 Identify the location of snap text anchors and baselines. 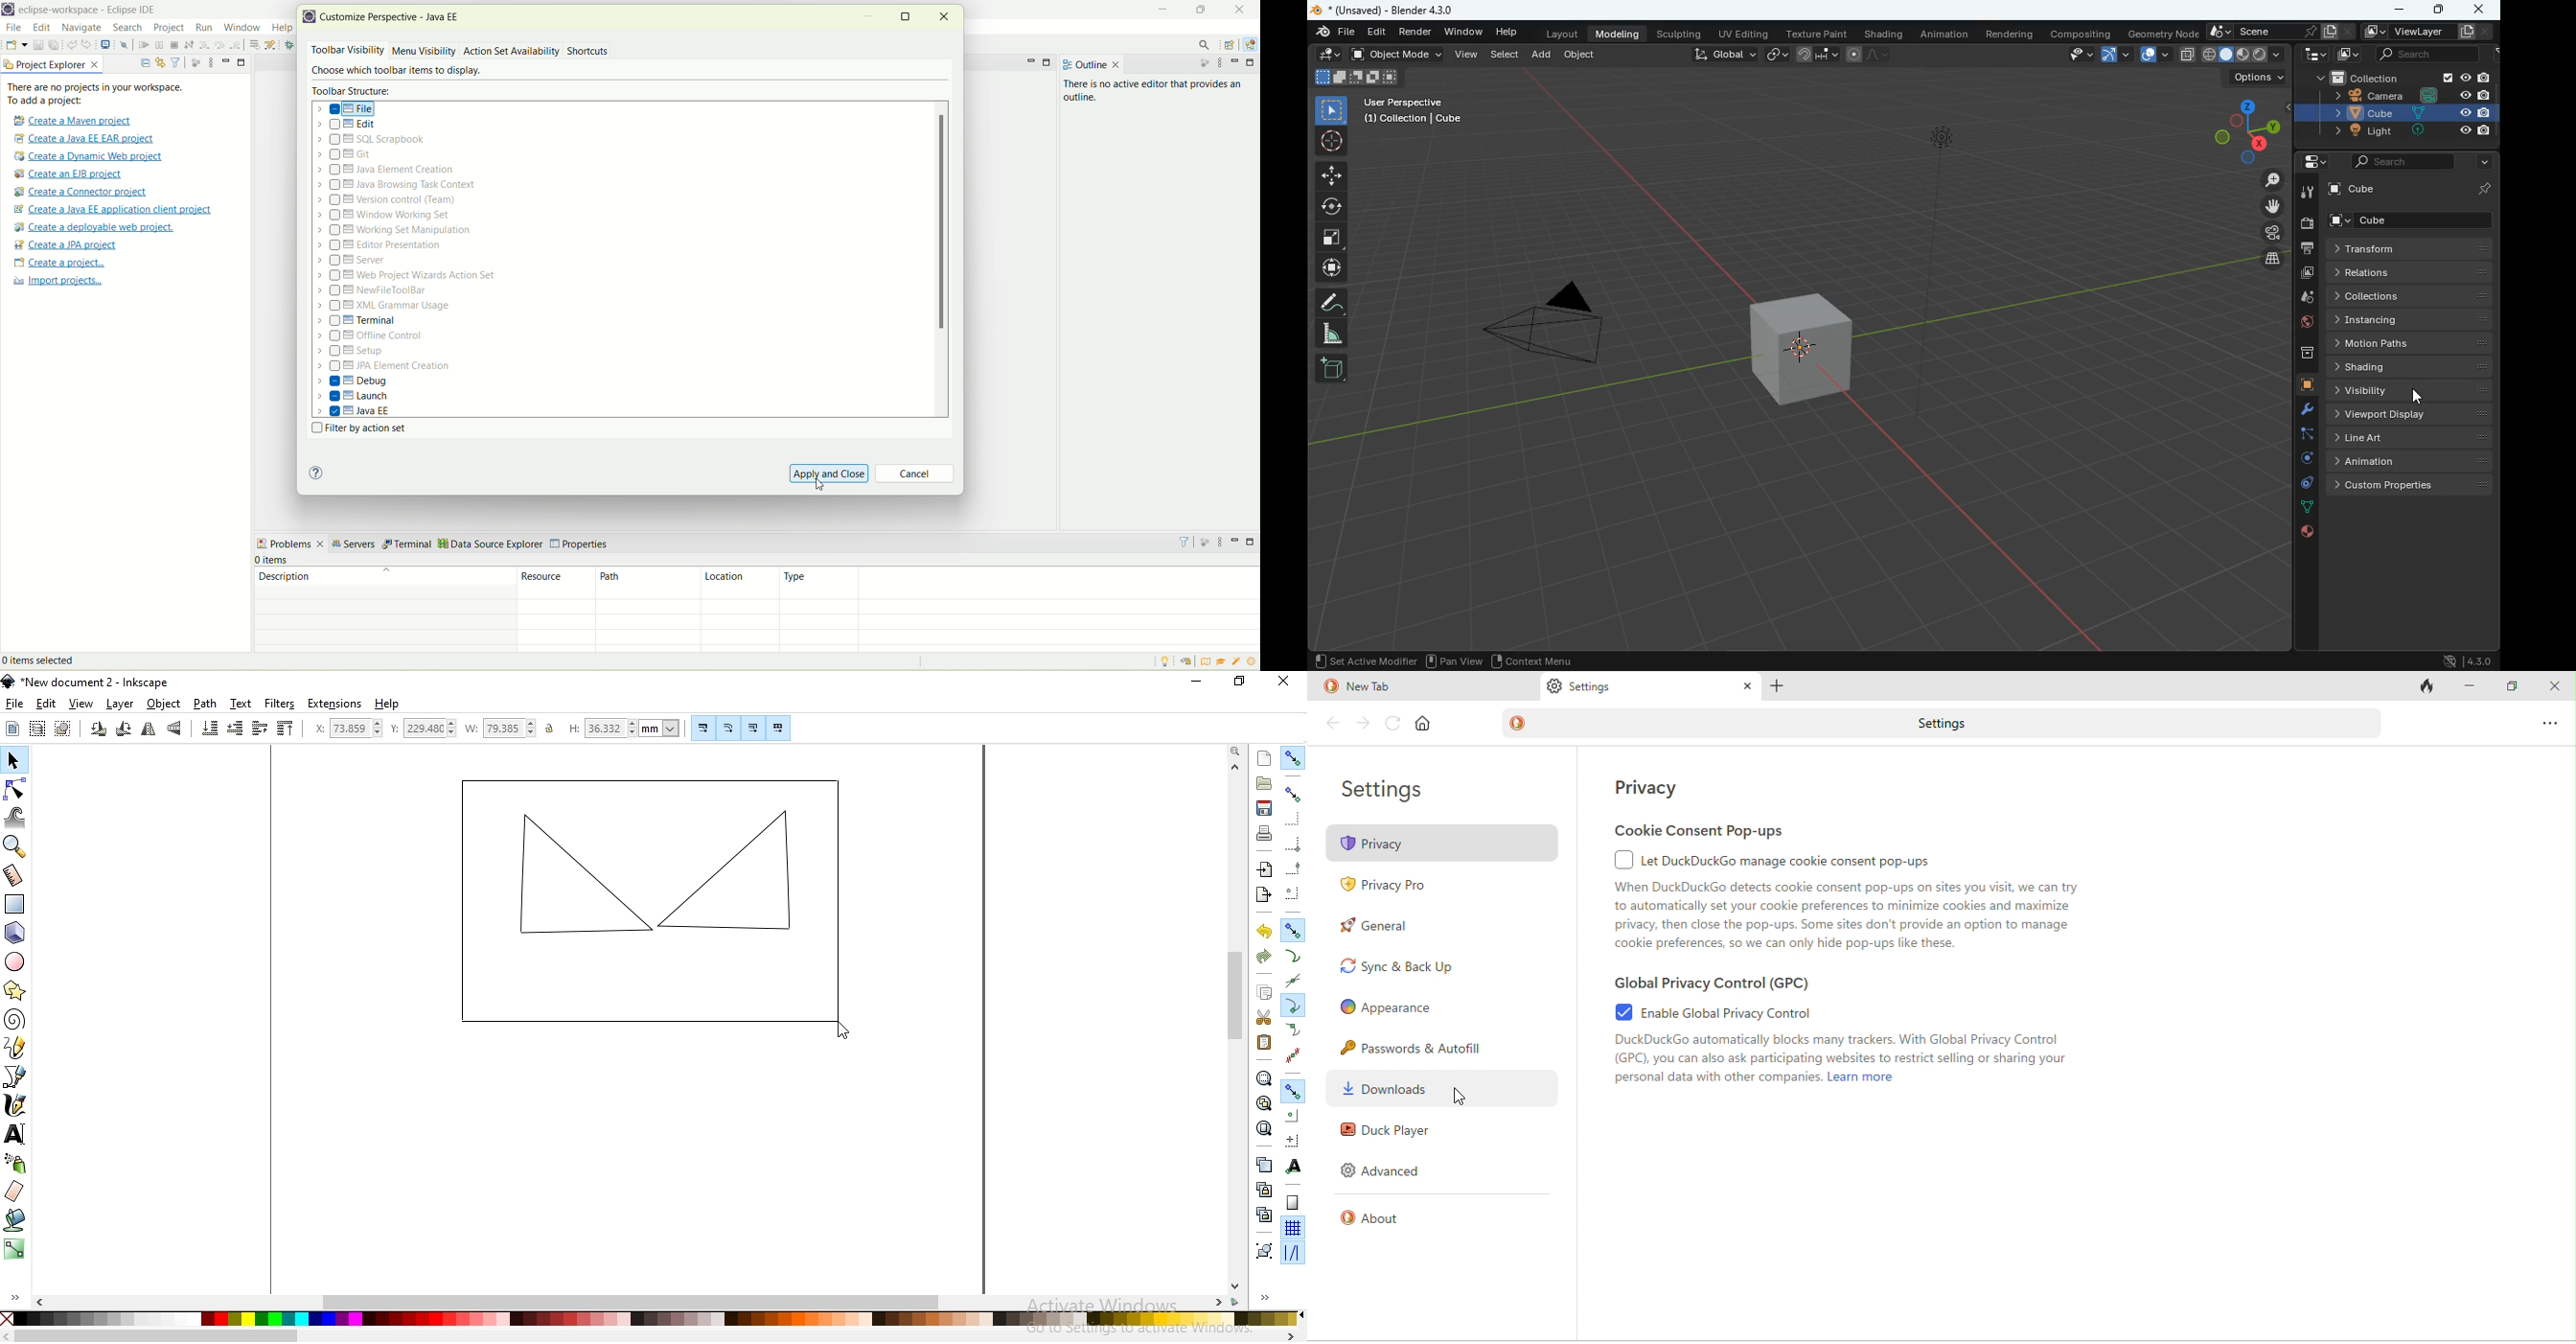
(1294, 1165).